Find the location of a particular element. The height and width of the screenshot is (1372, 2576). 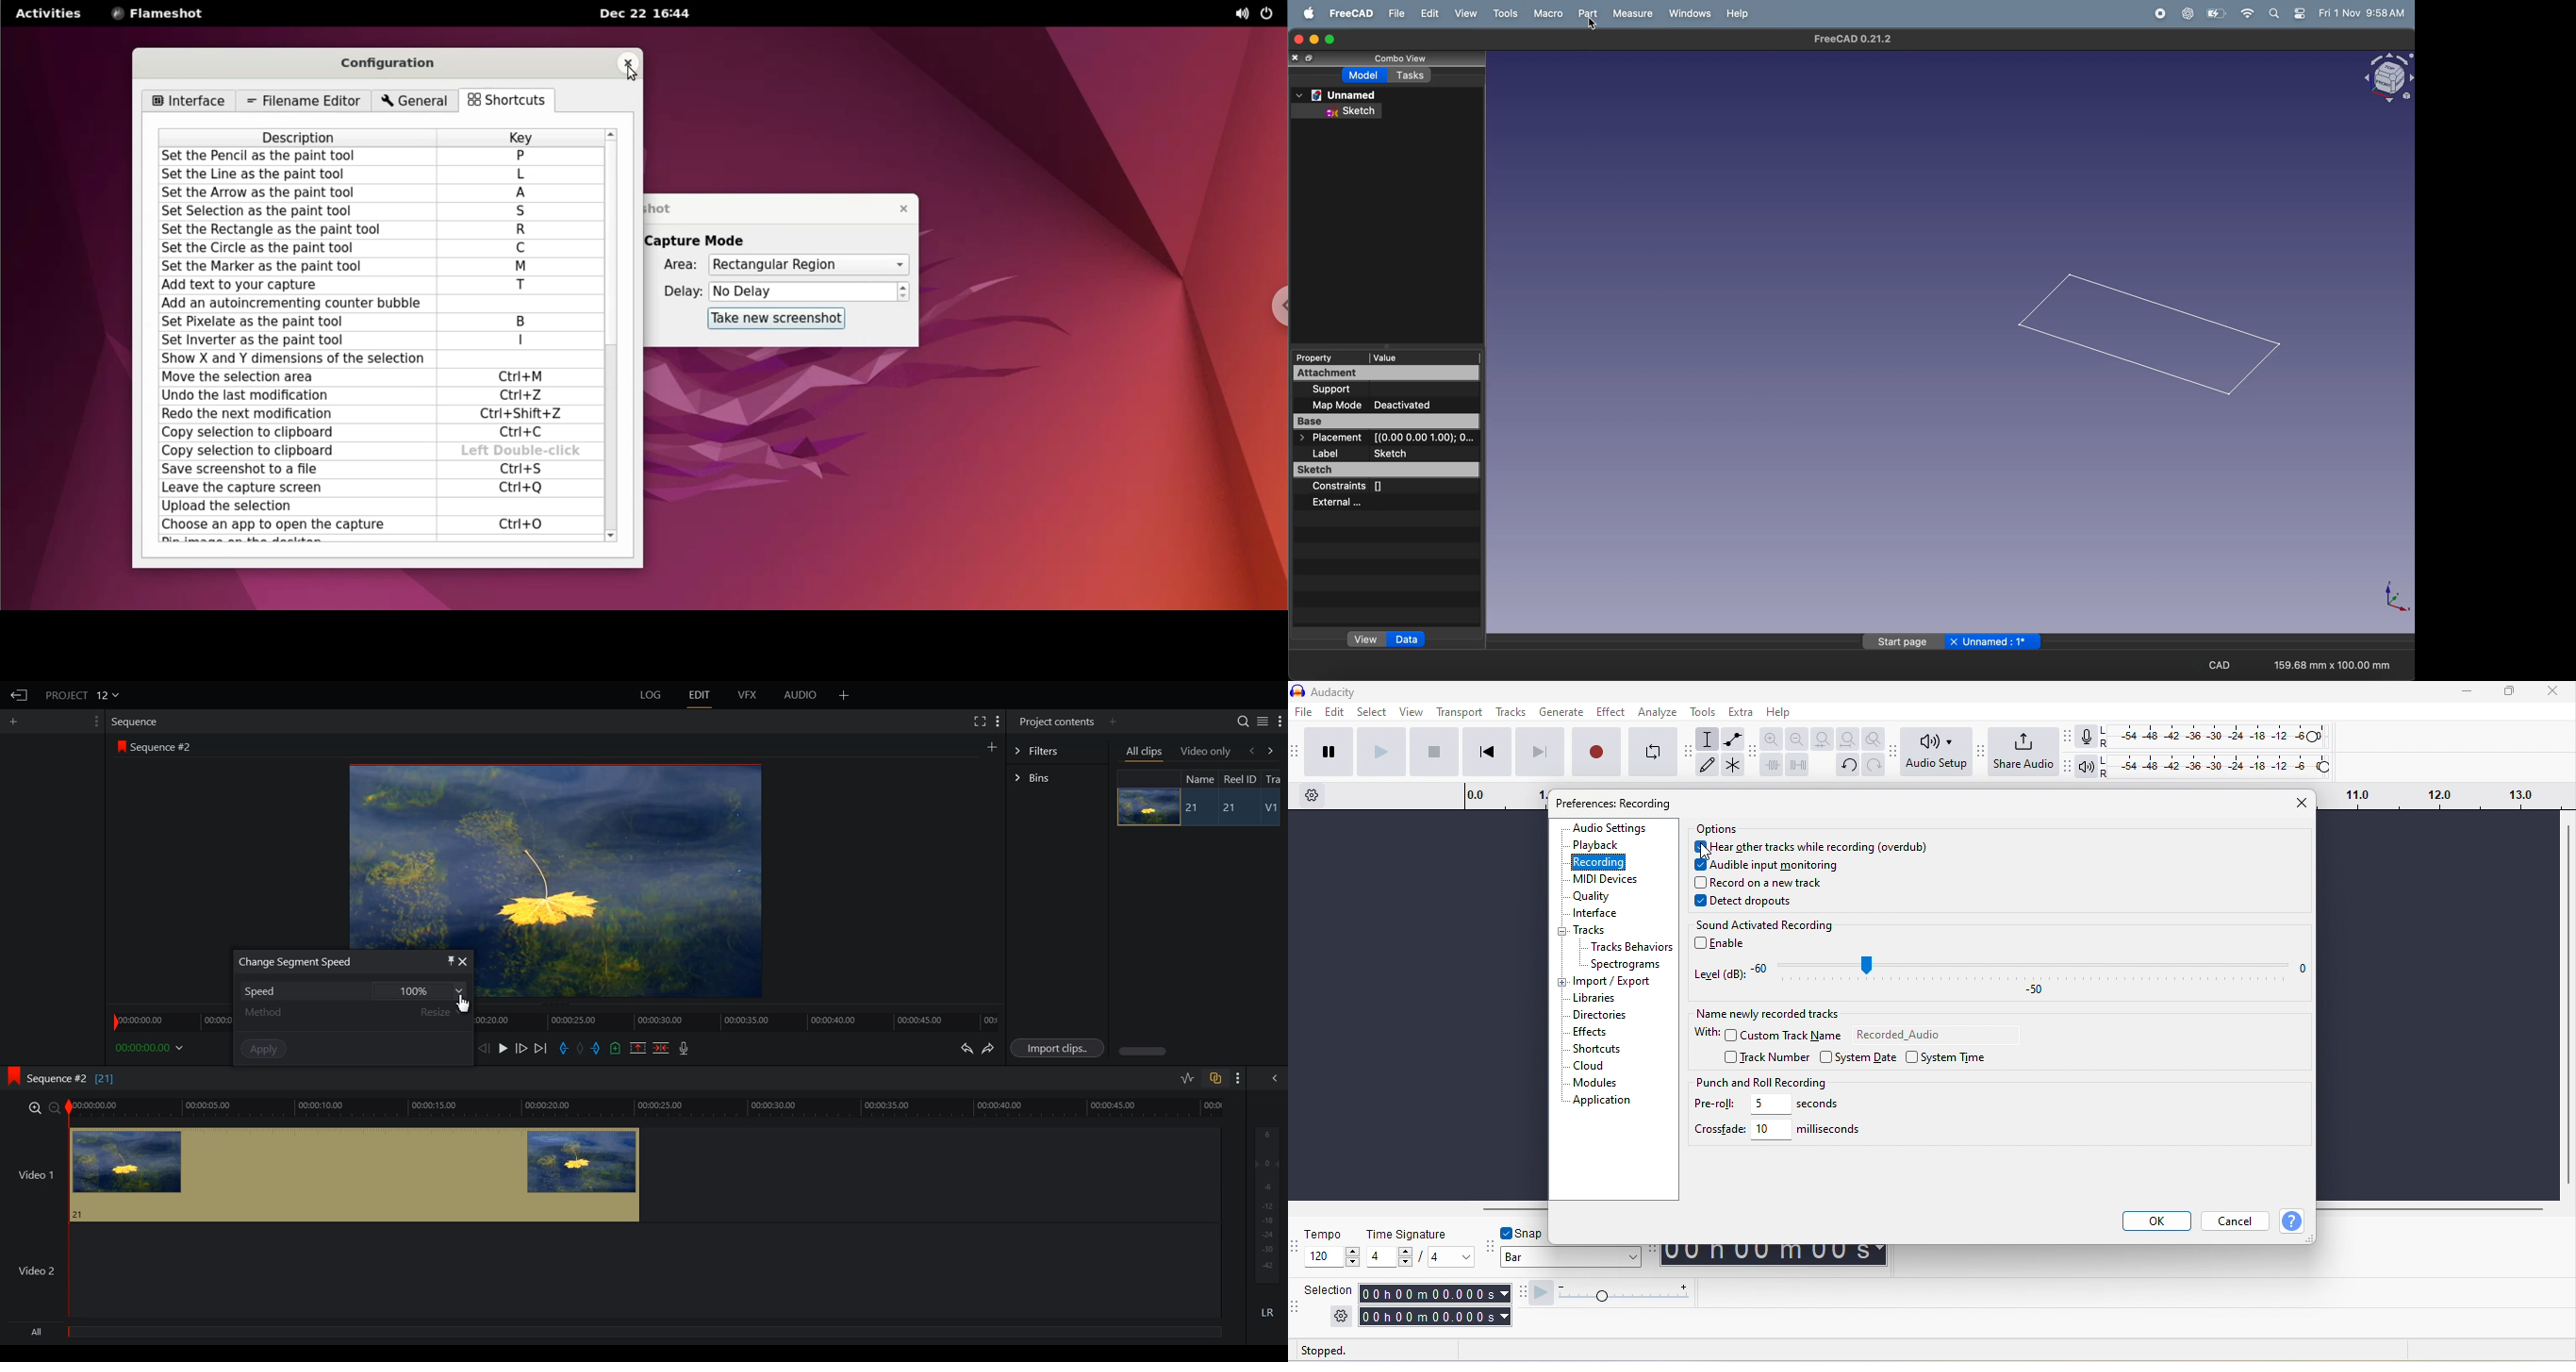

analyze is located at coordinates (1658, 713).